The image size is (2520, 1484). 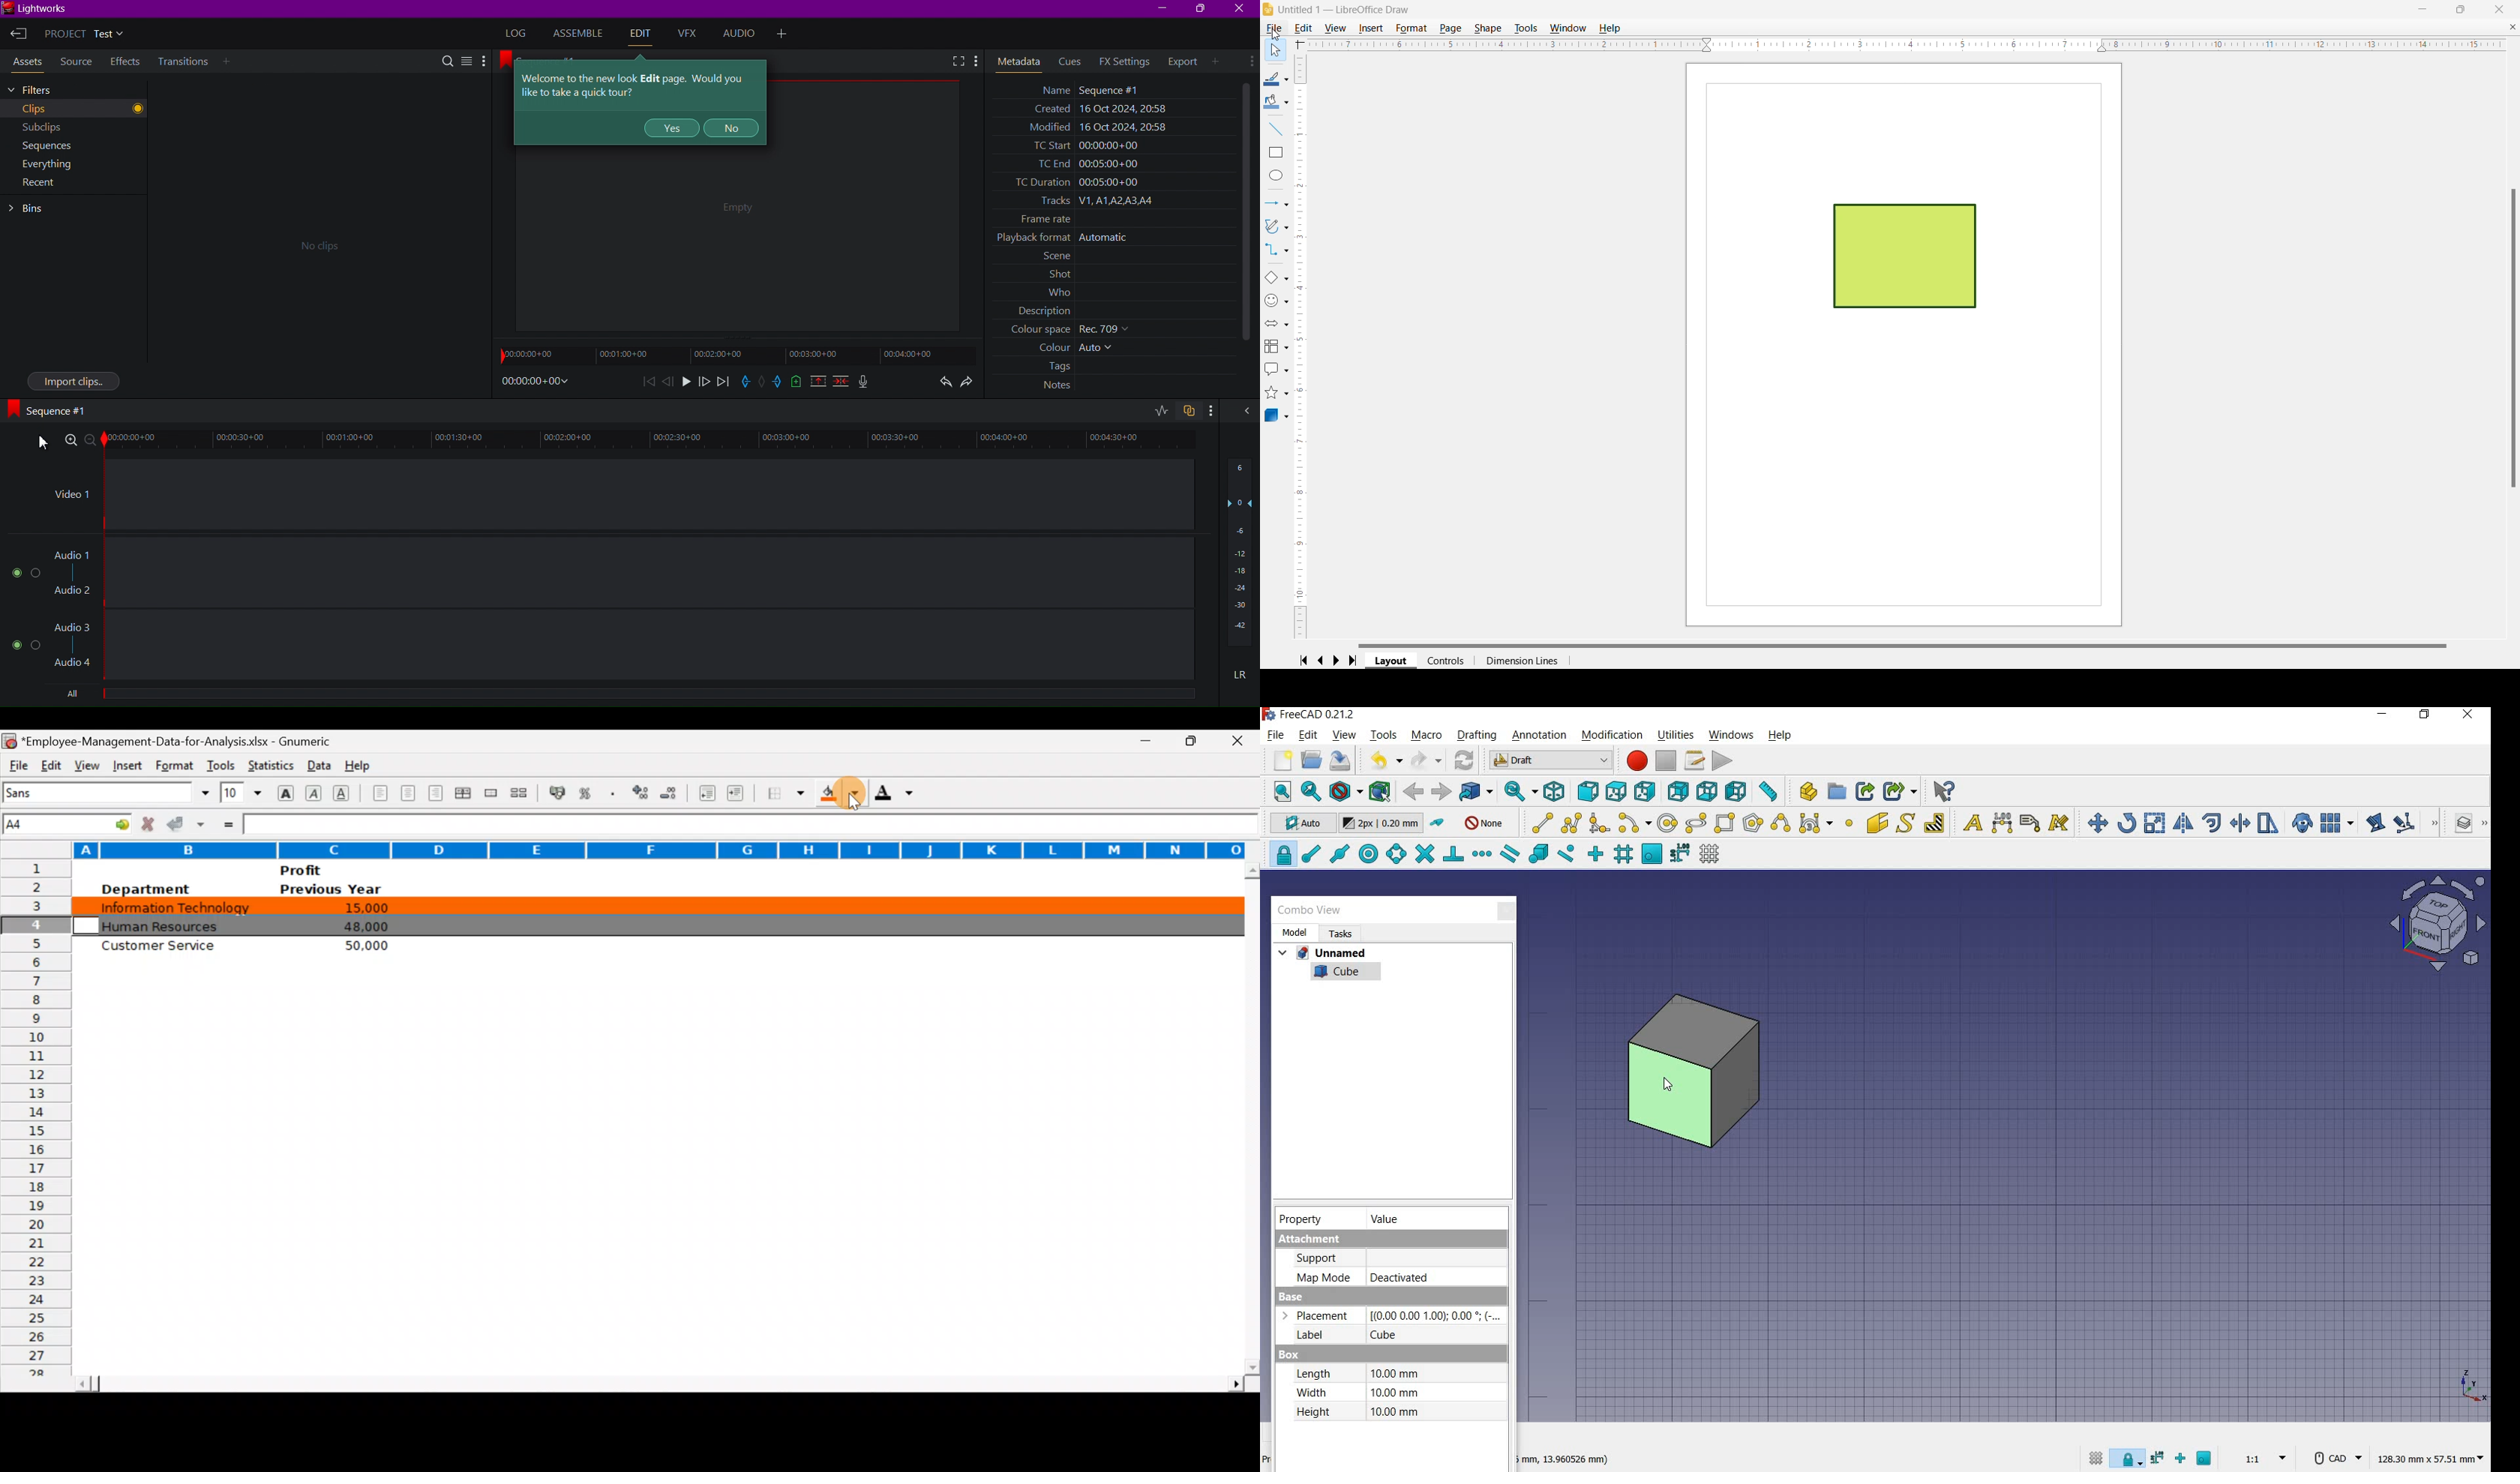 What do you see at coordinates (1876, 823) in the screenshot?
I see `facebinder` at bounding box center [1876, 823].